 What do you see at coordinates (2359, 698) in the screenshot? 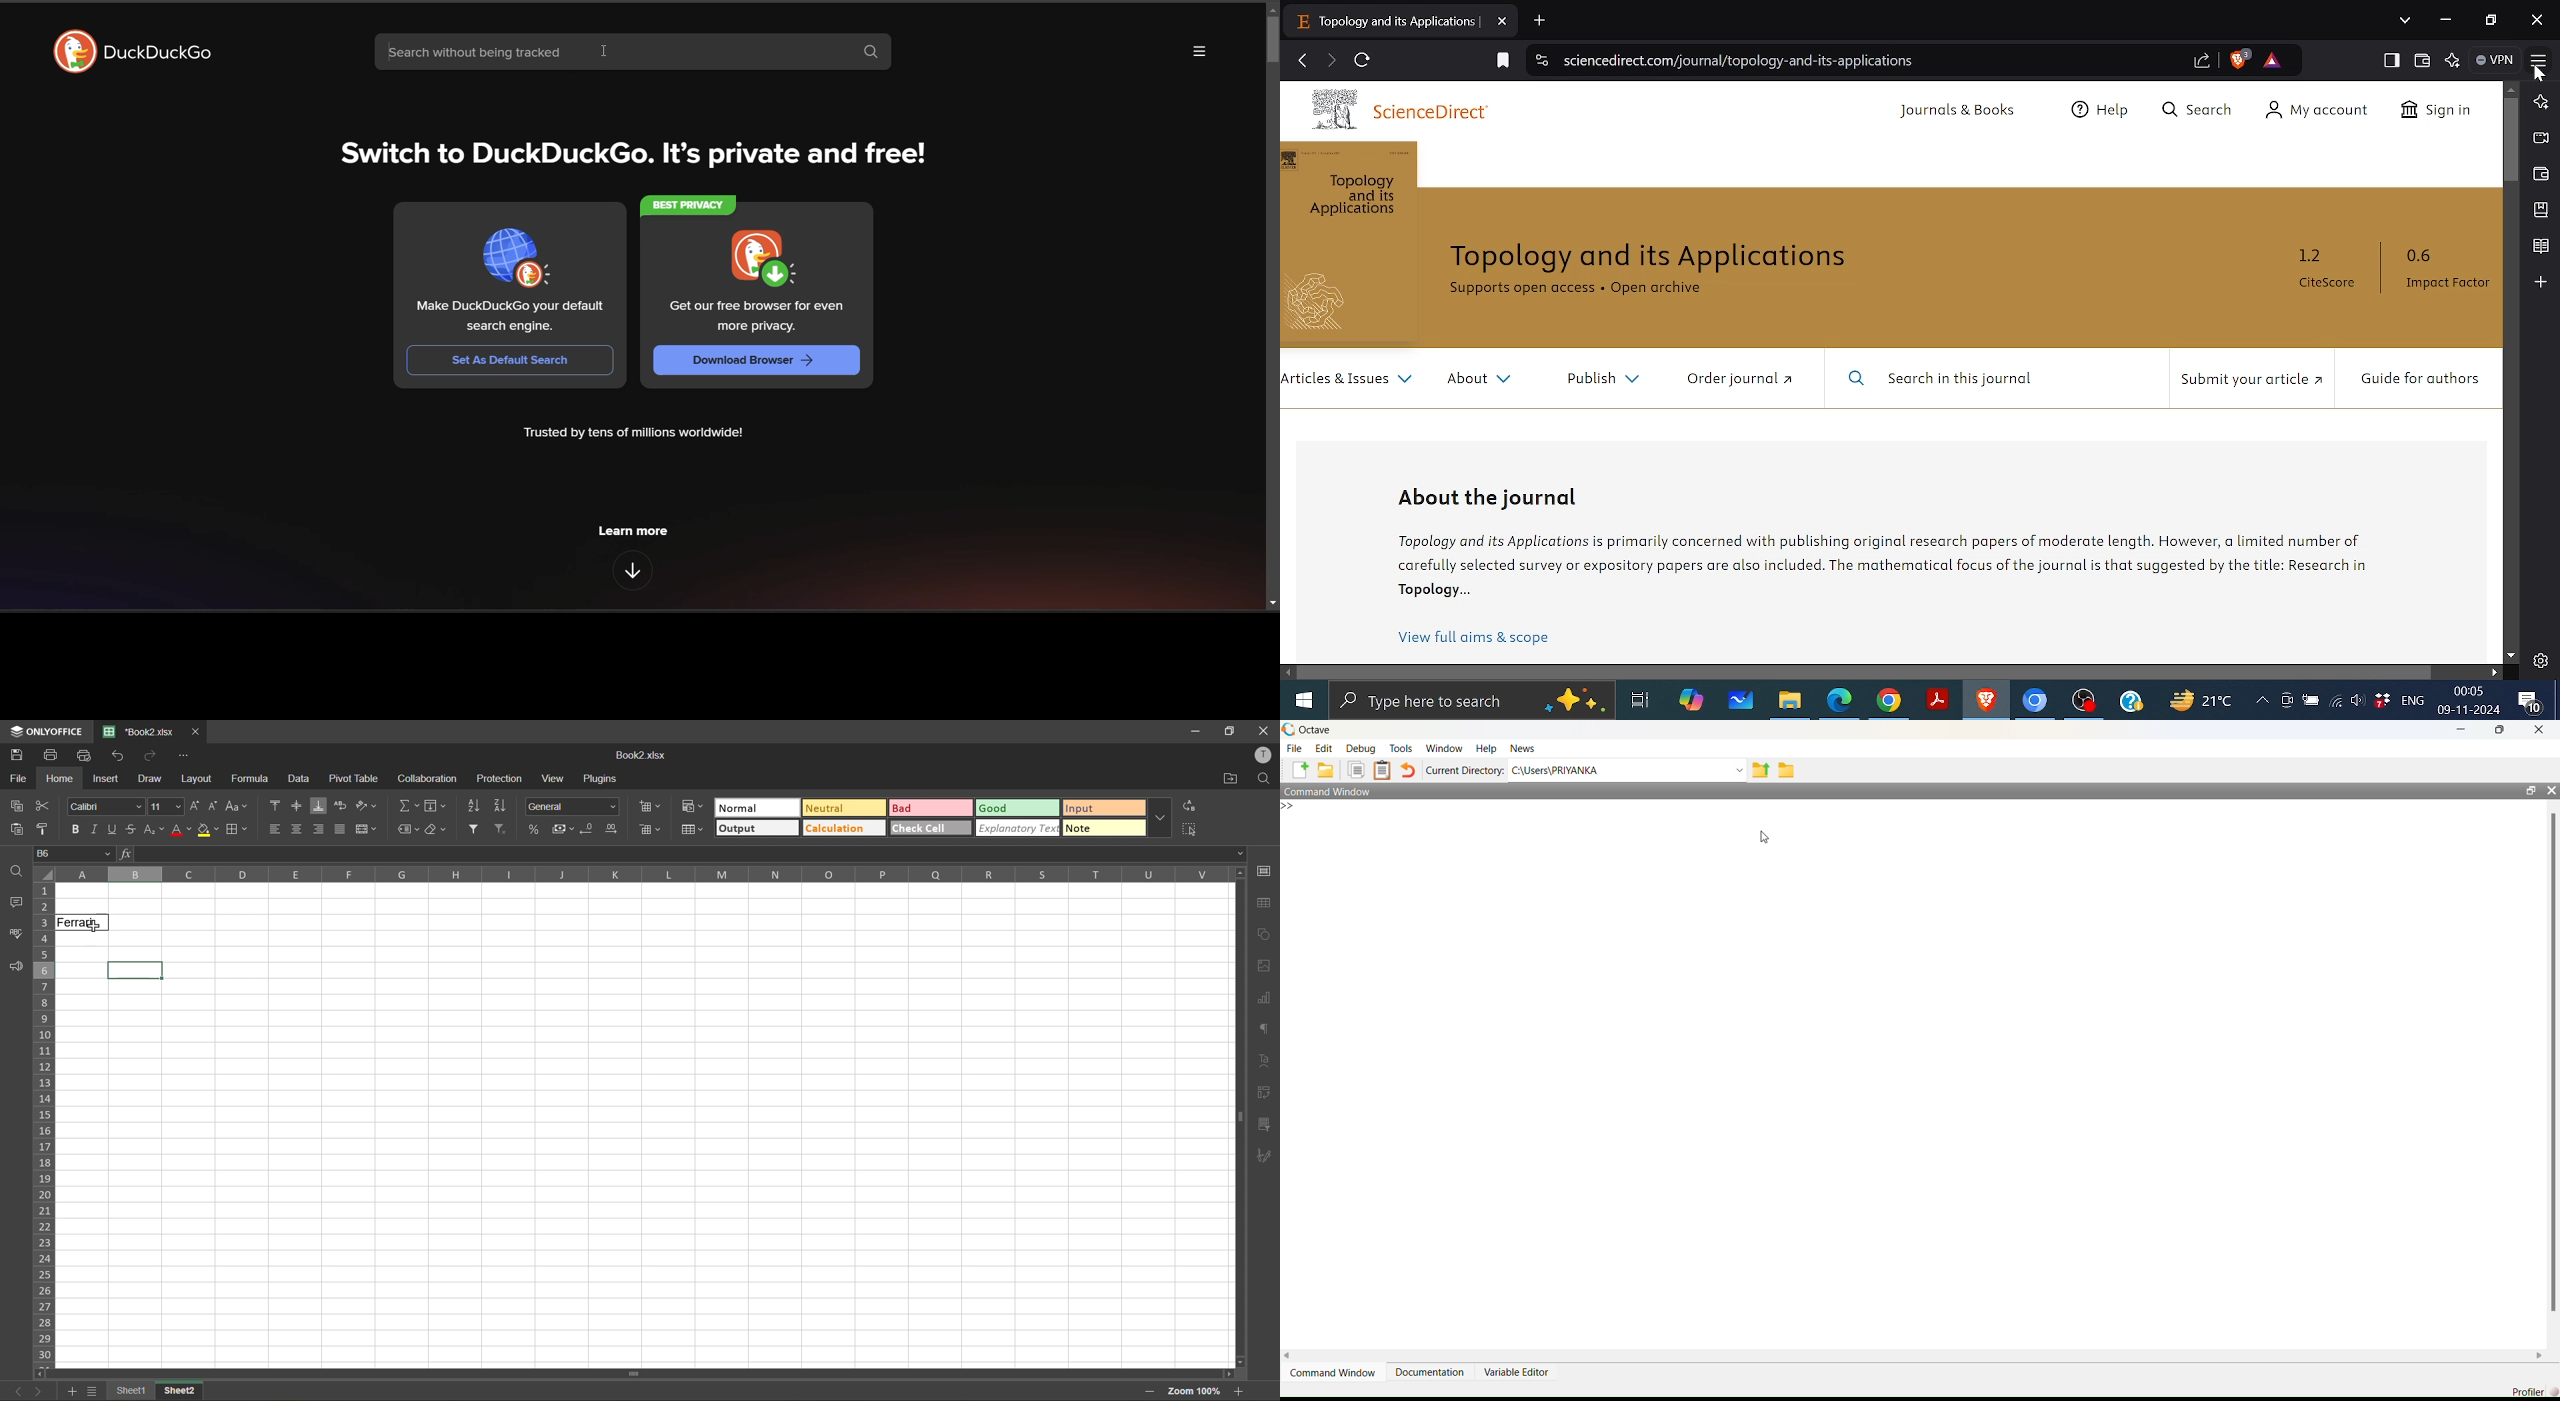
I see `Speakers` at bounding box center [2359, 698].